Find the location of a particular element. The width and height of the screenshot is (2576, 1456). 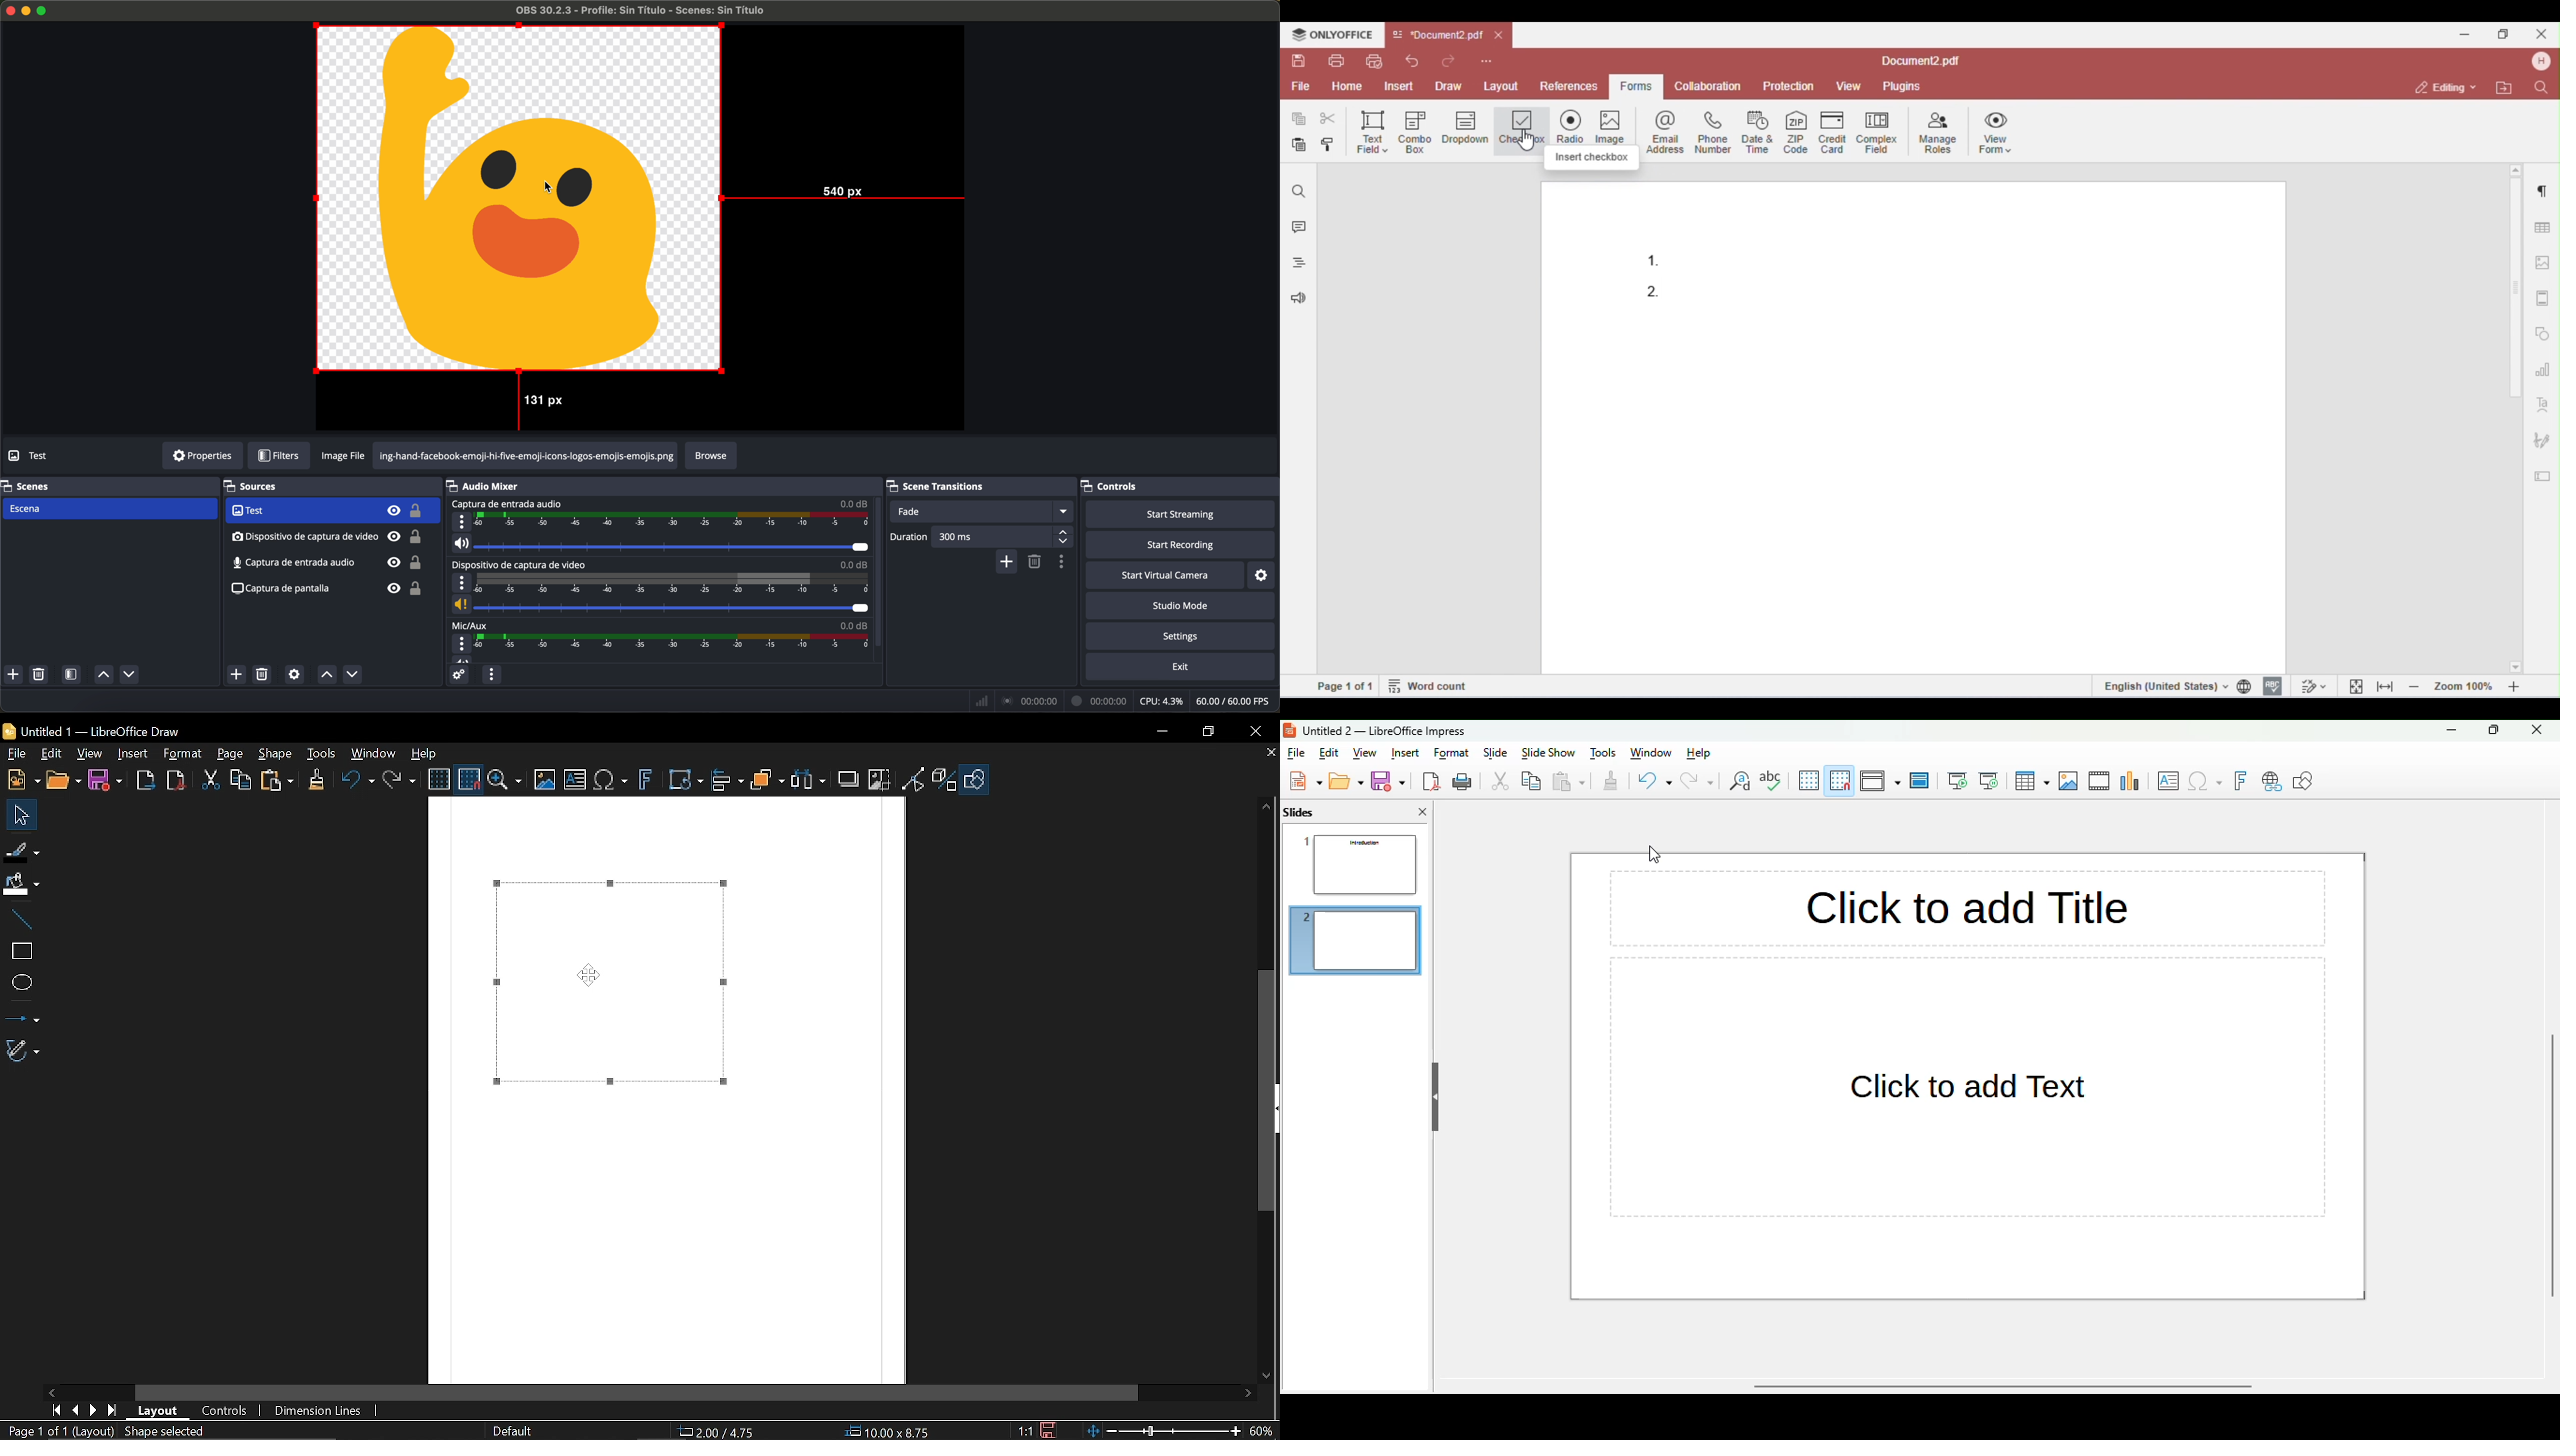

save is located at coordinates (1388, 781).